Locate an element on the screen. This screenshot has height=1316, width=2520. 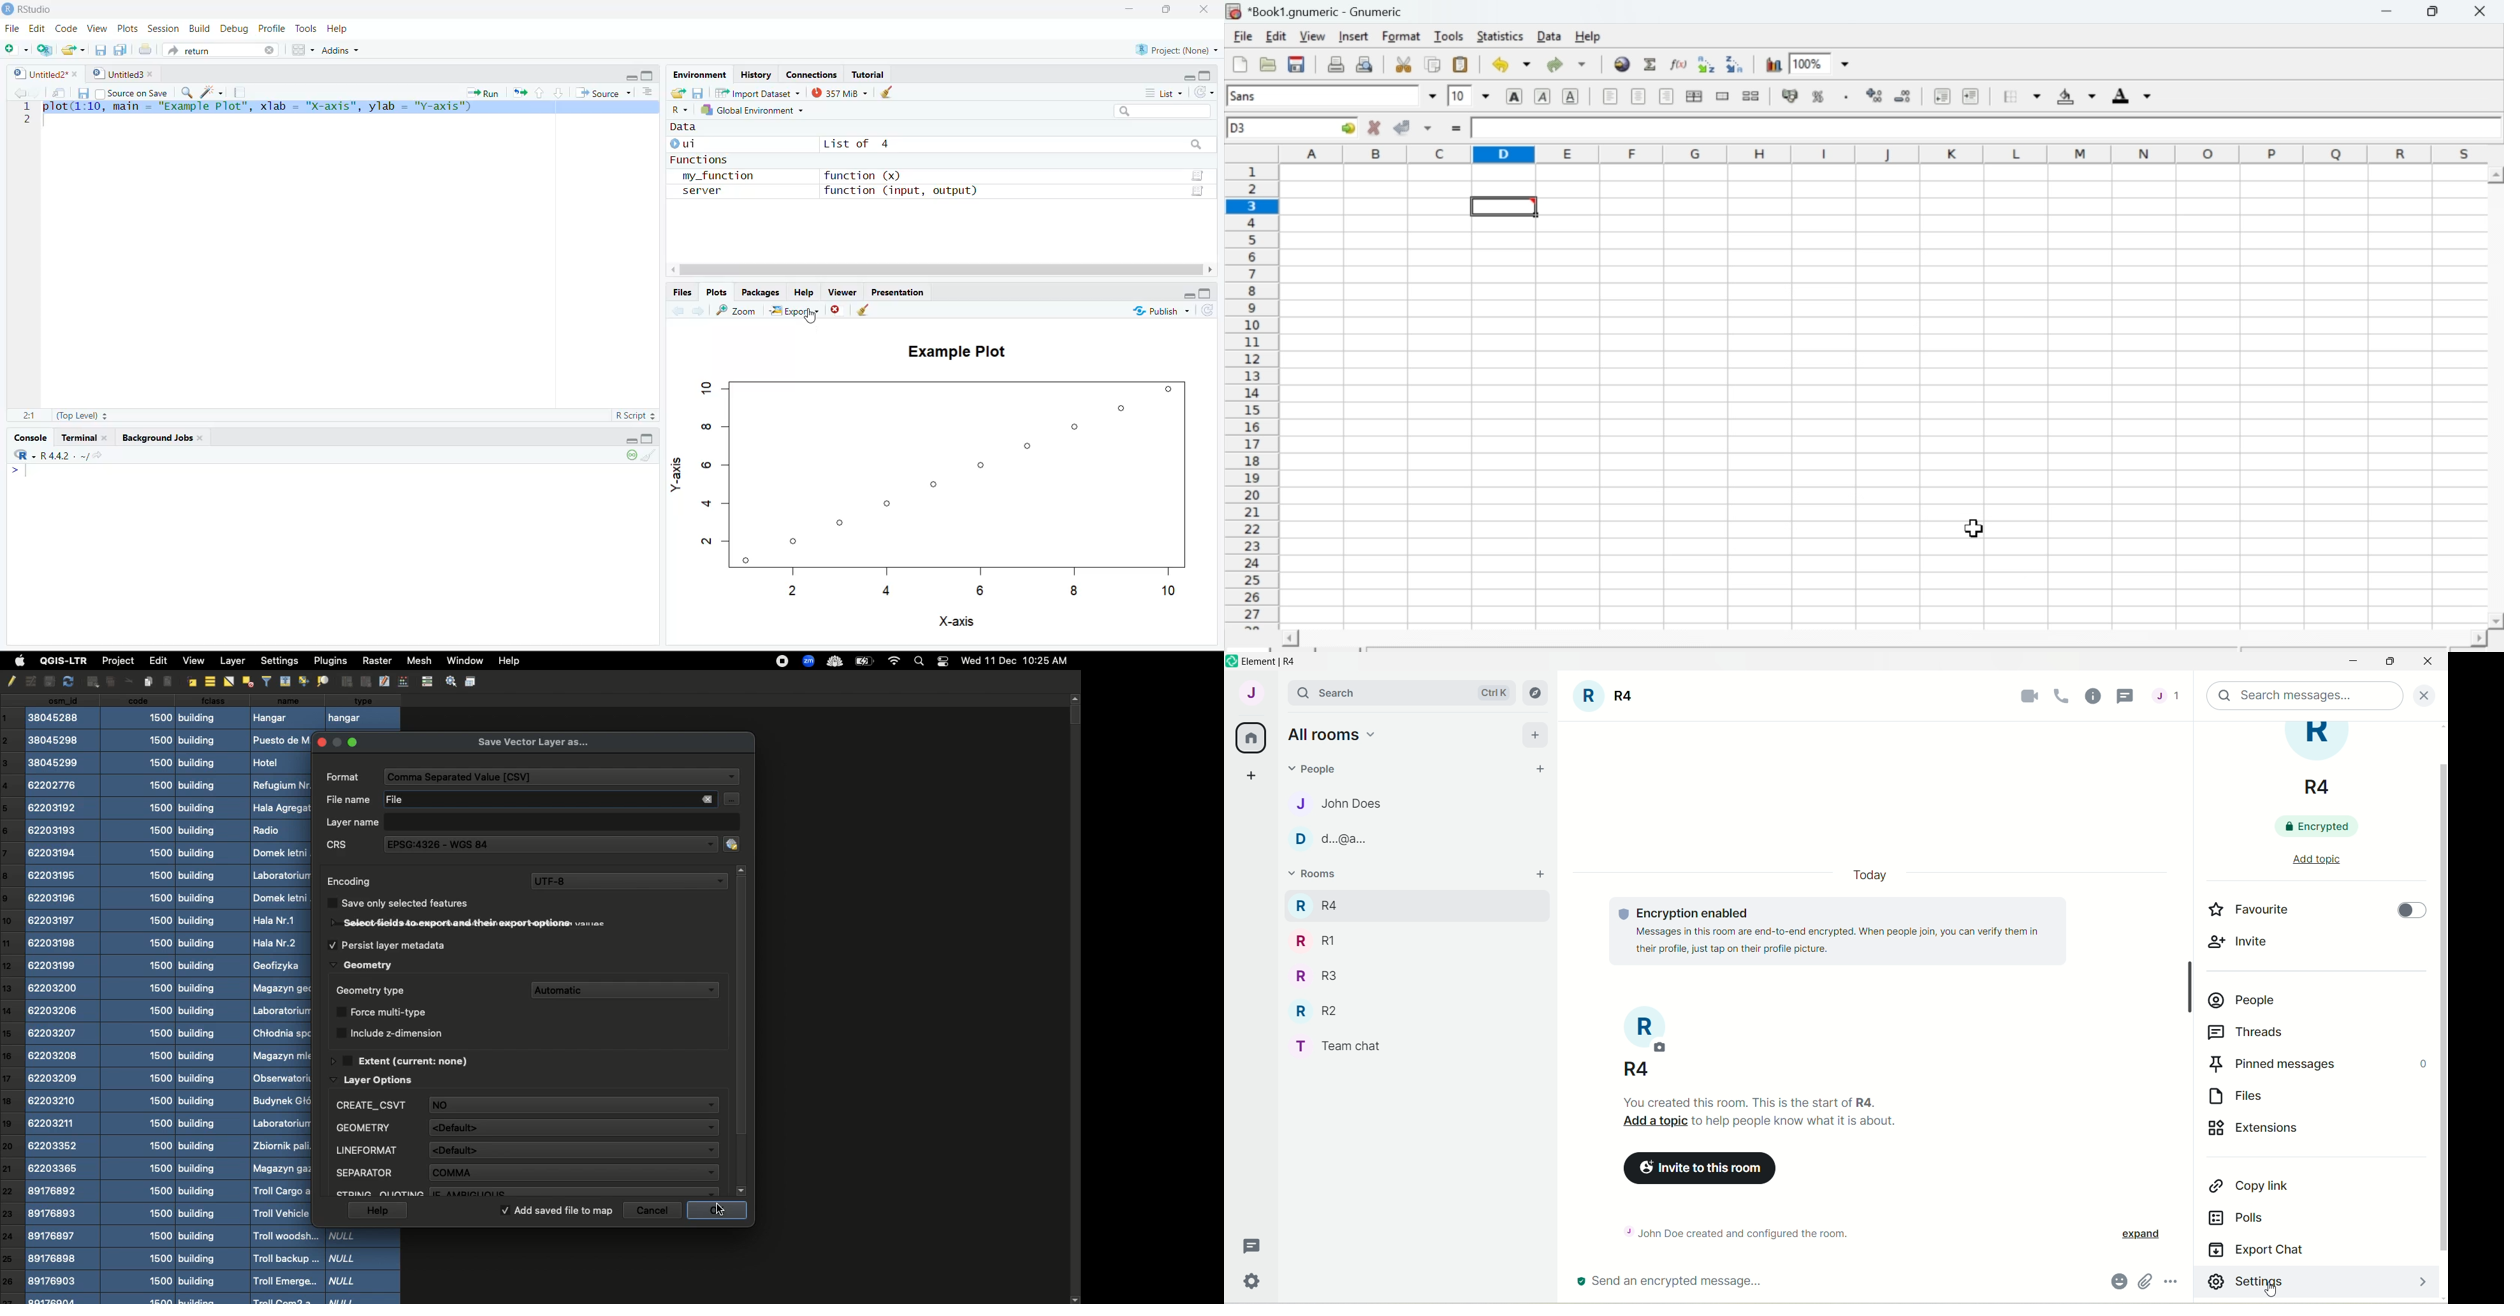
toggle button is located at coordinates (2413, 910).